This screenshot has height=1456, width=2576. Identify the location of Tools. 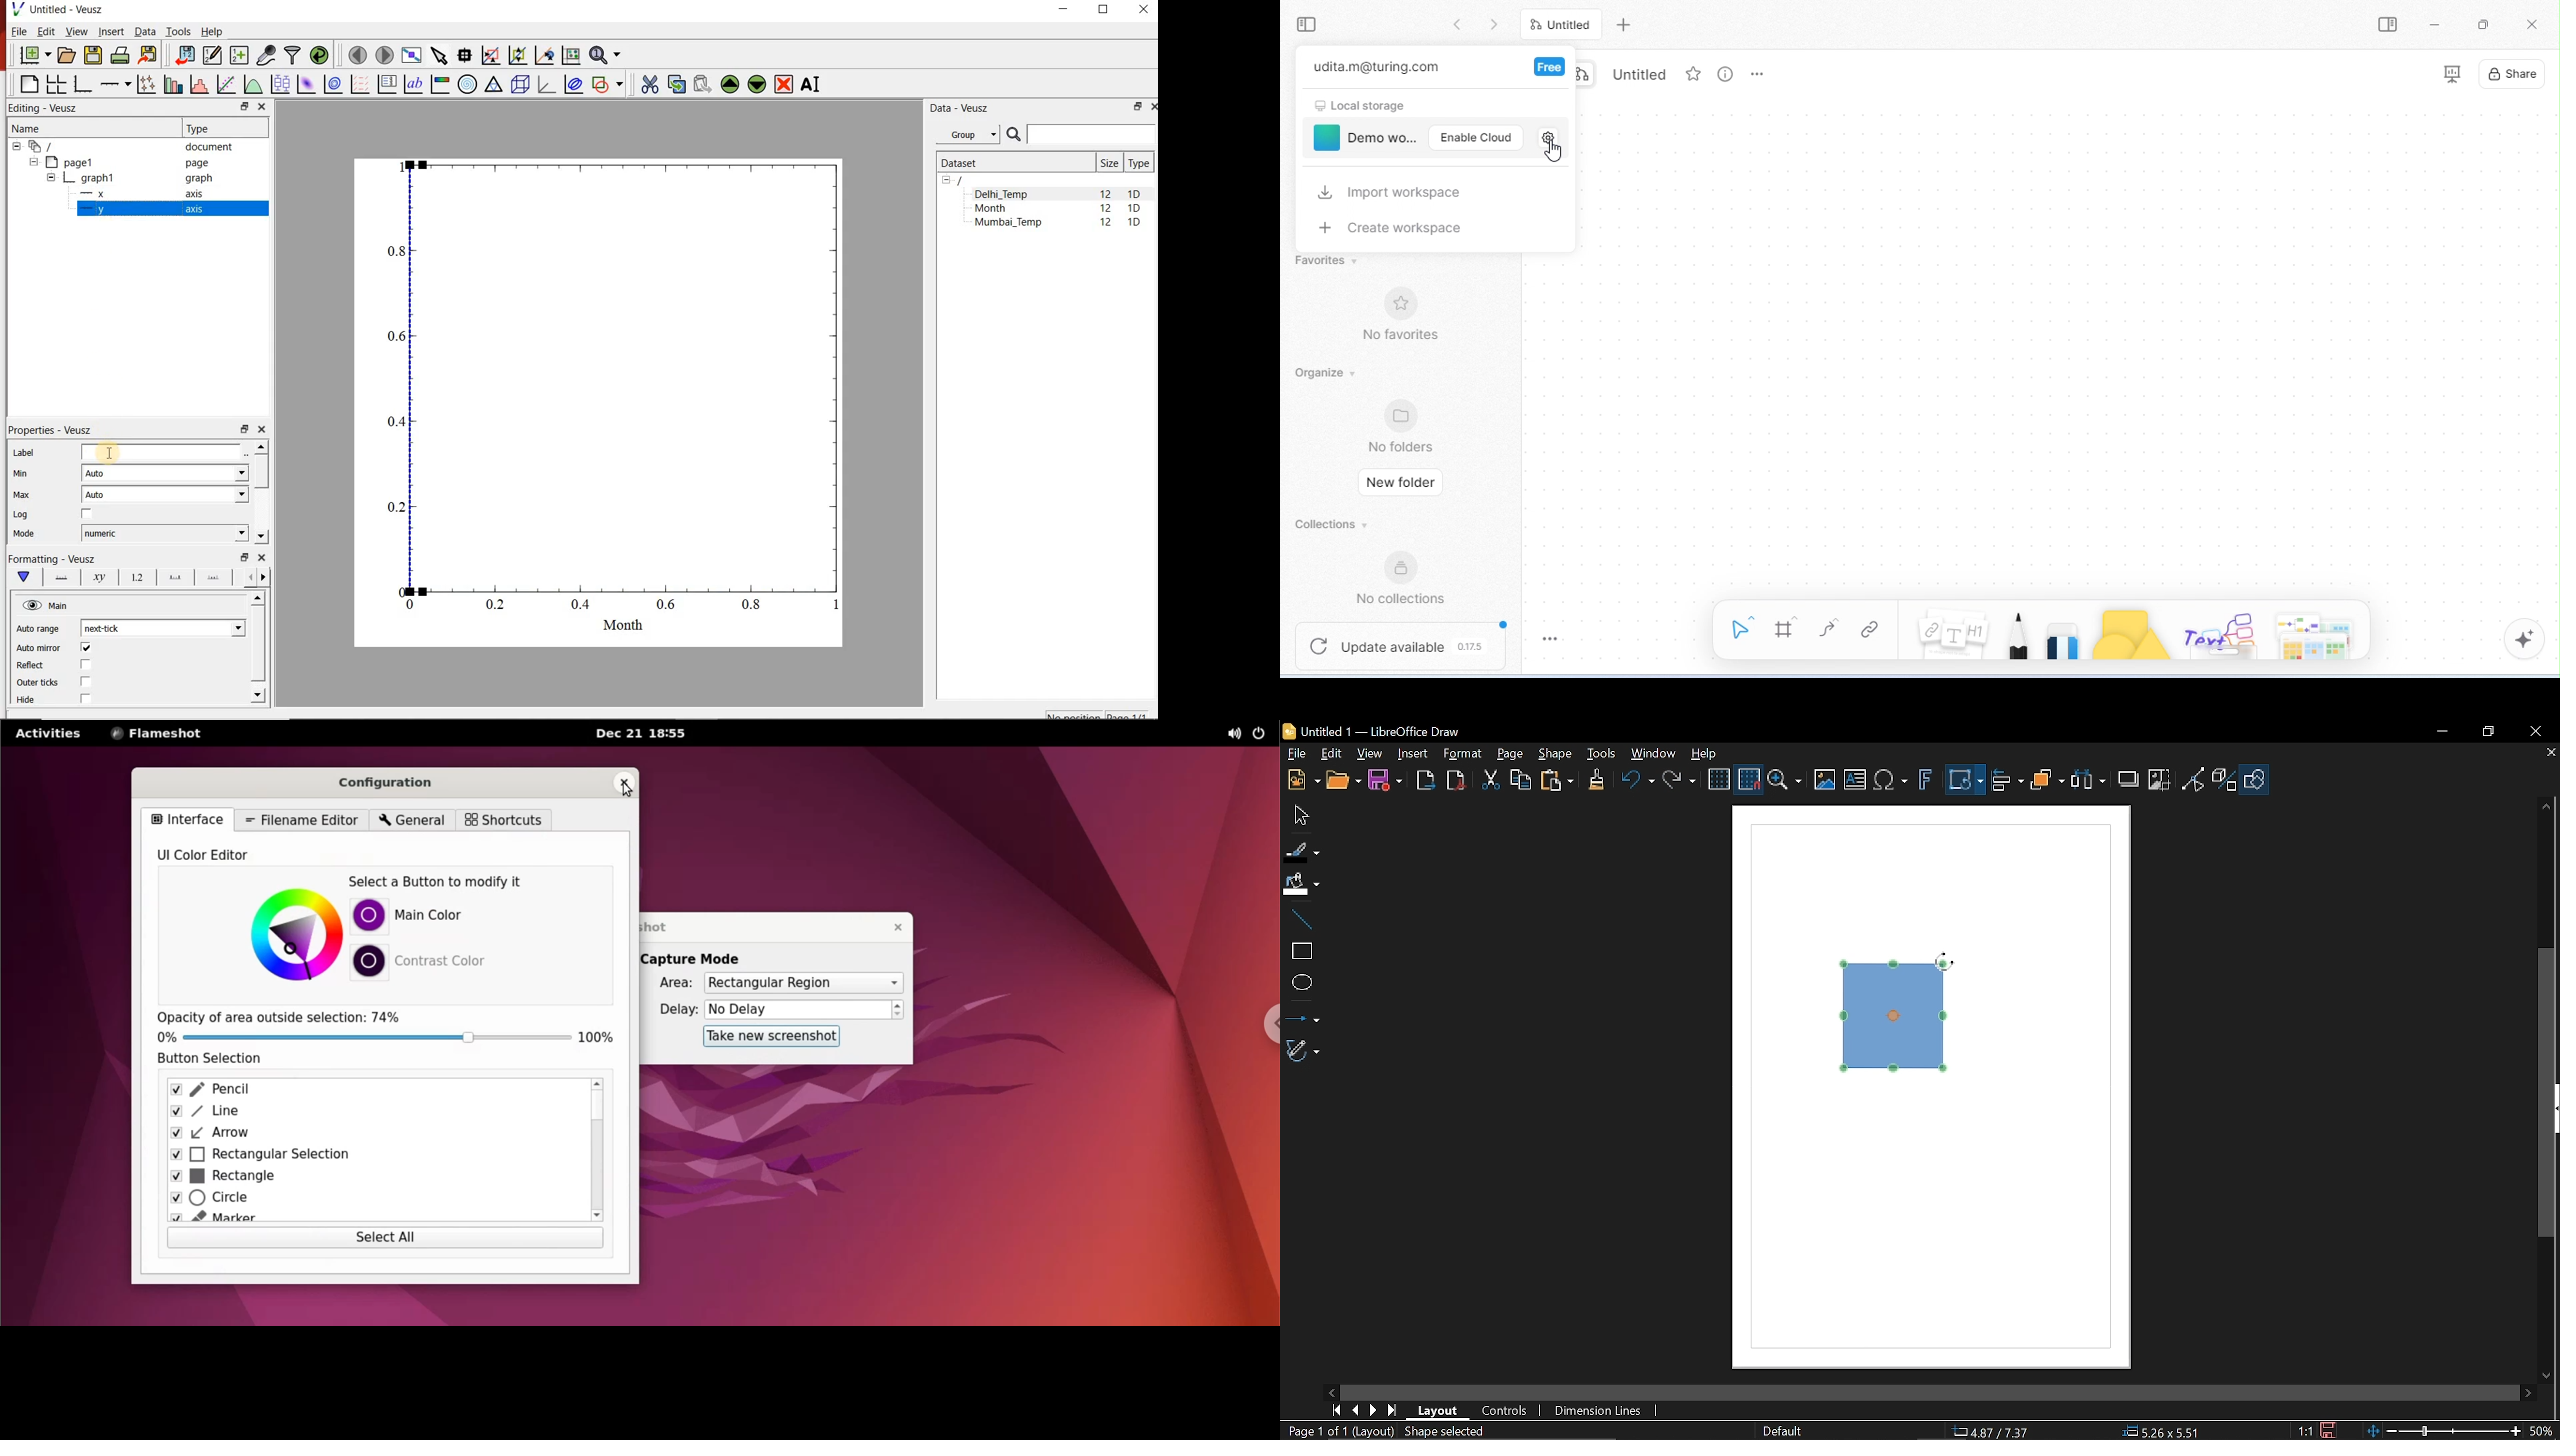
(1601, 753).